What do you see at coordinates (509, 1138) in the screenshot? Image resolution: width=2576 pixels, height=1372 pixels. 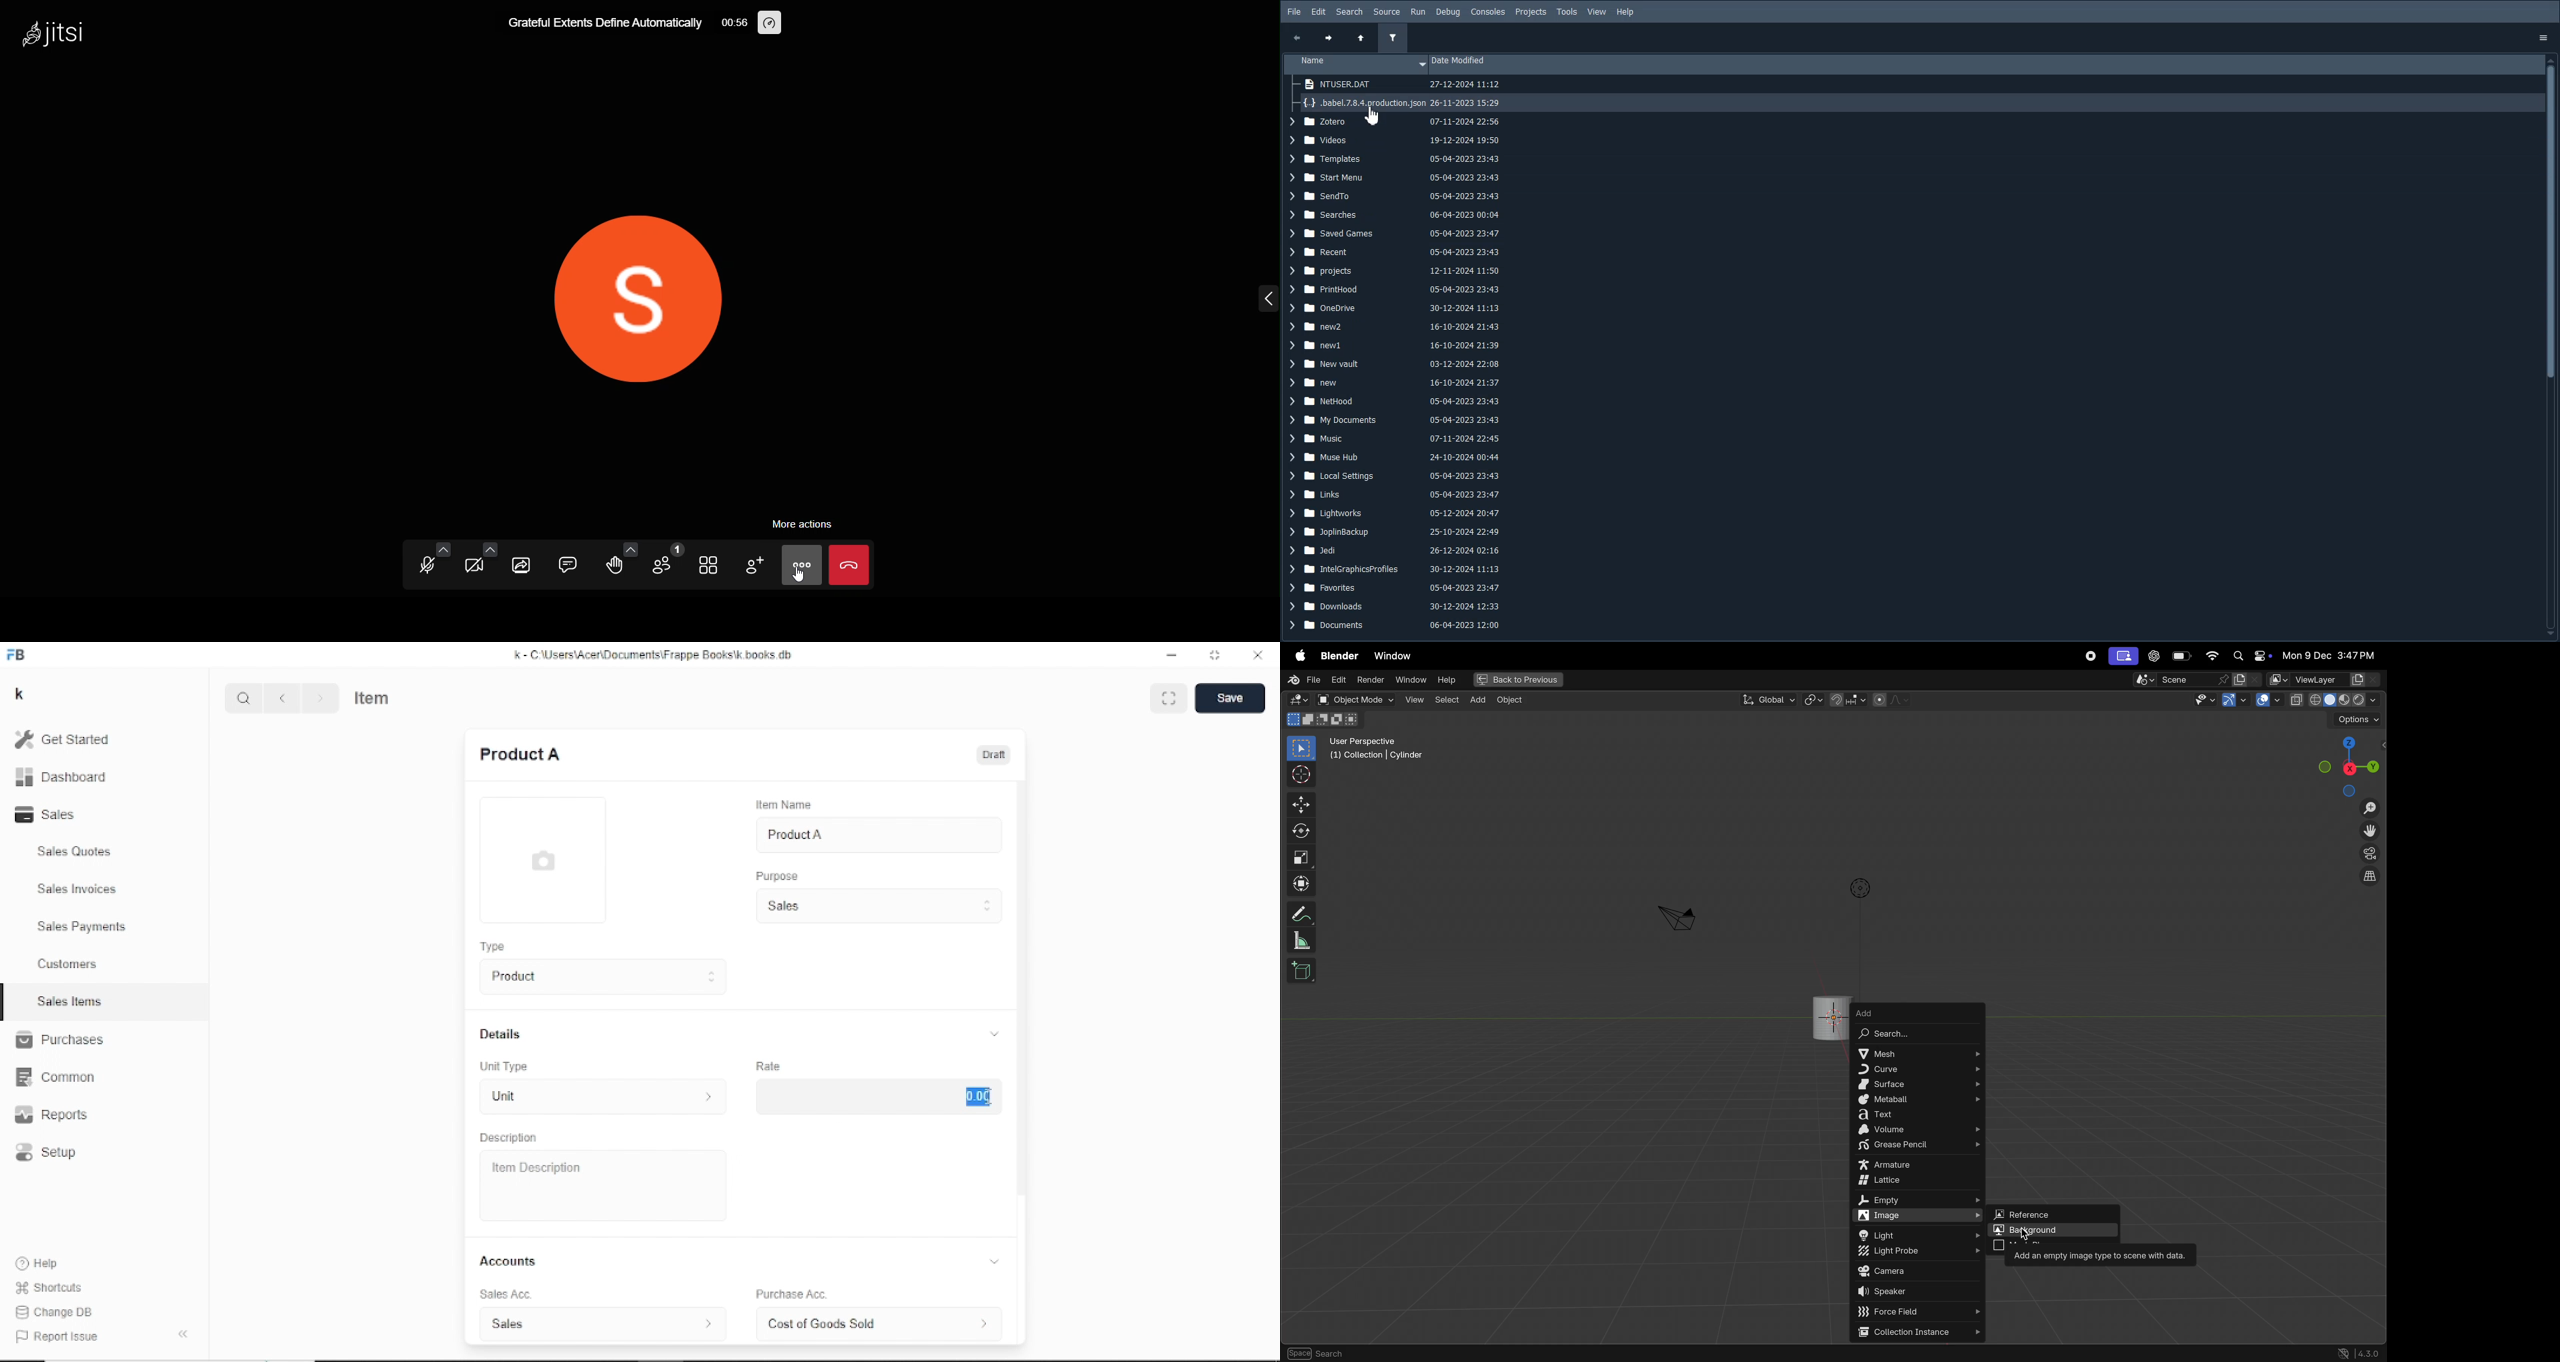 I see `Description` at bounding box center [509, 1138].